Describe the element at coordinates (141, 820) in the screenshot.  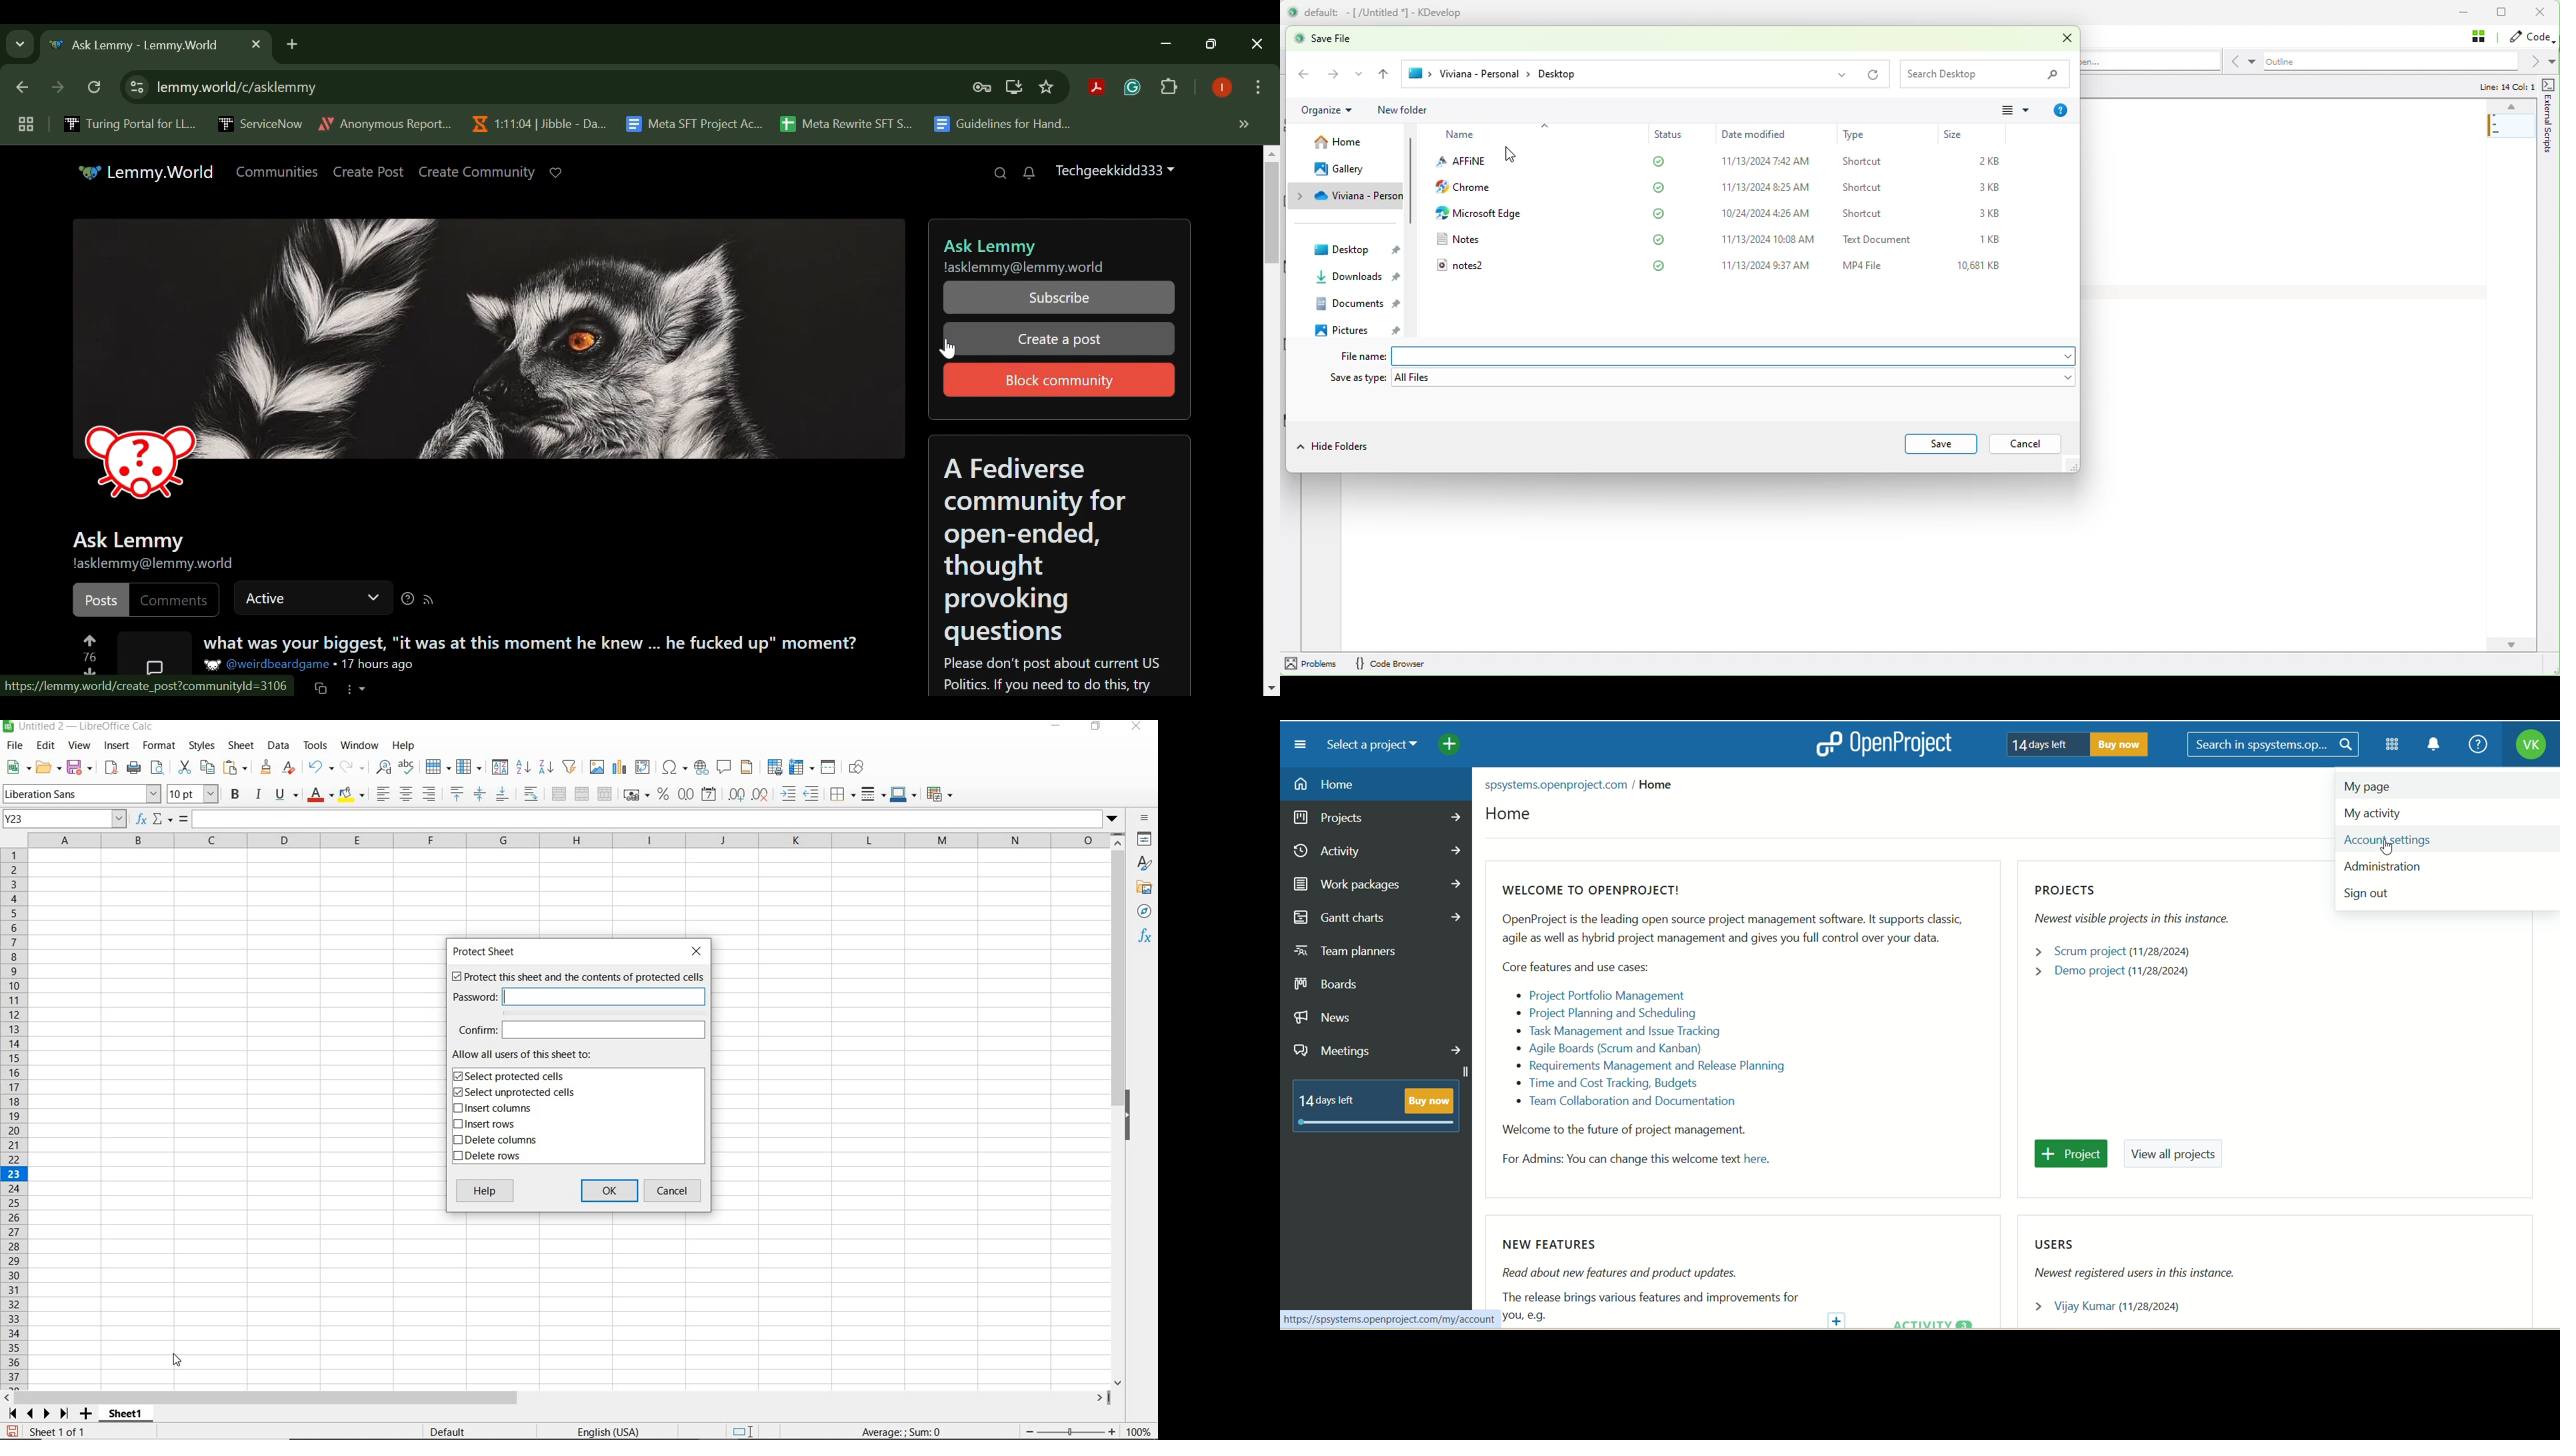
I see `FUNCTION WIZARD` at that location.